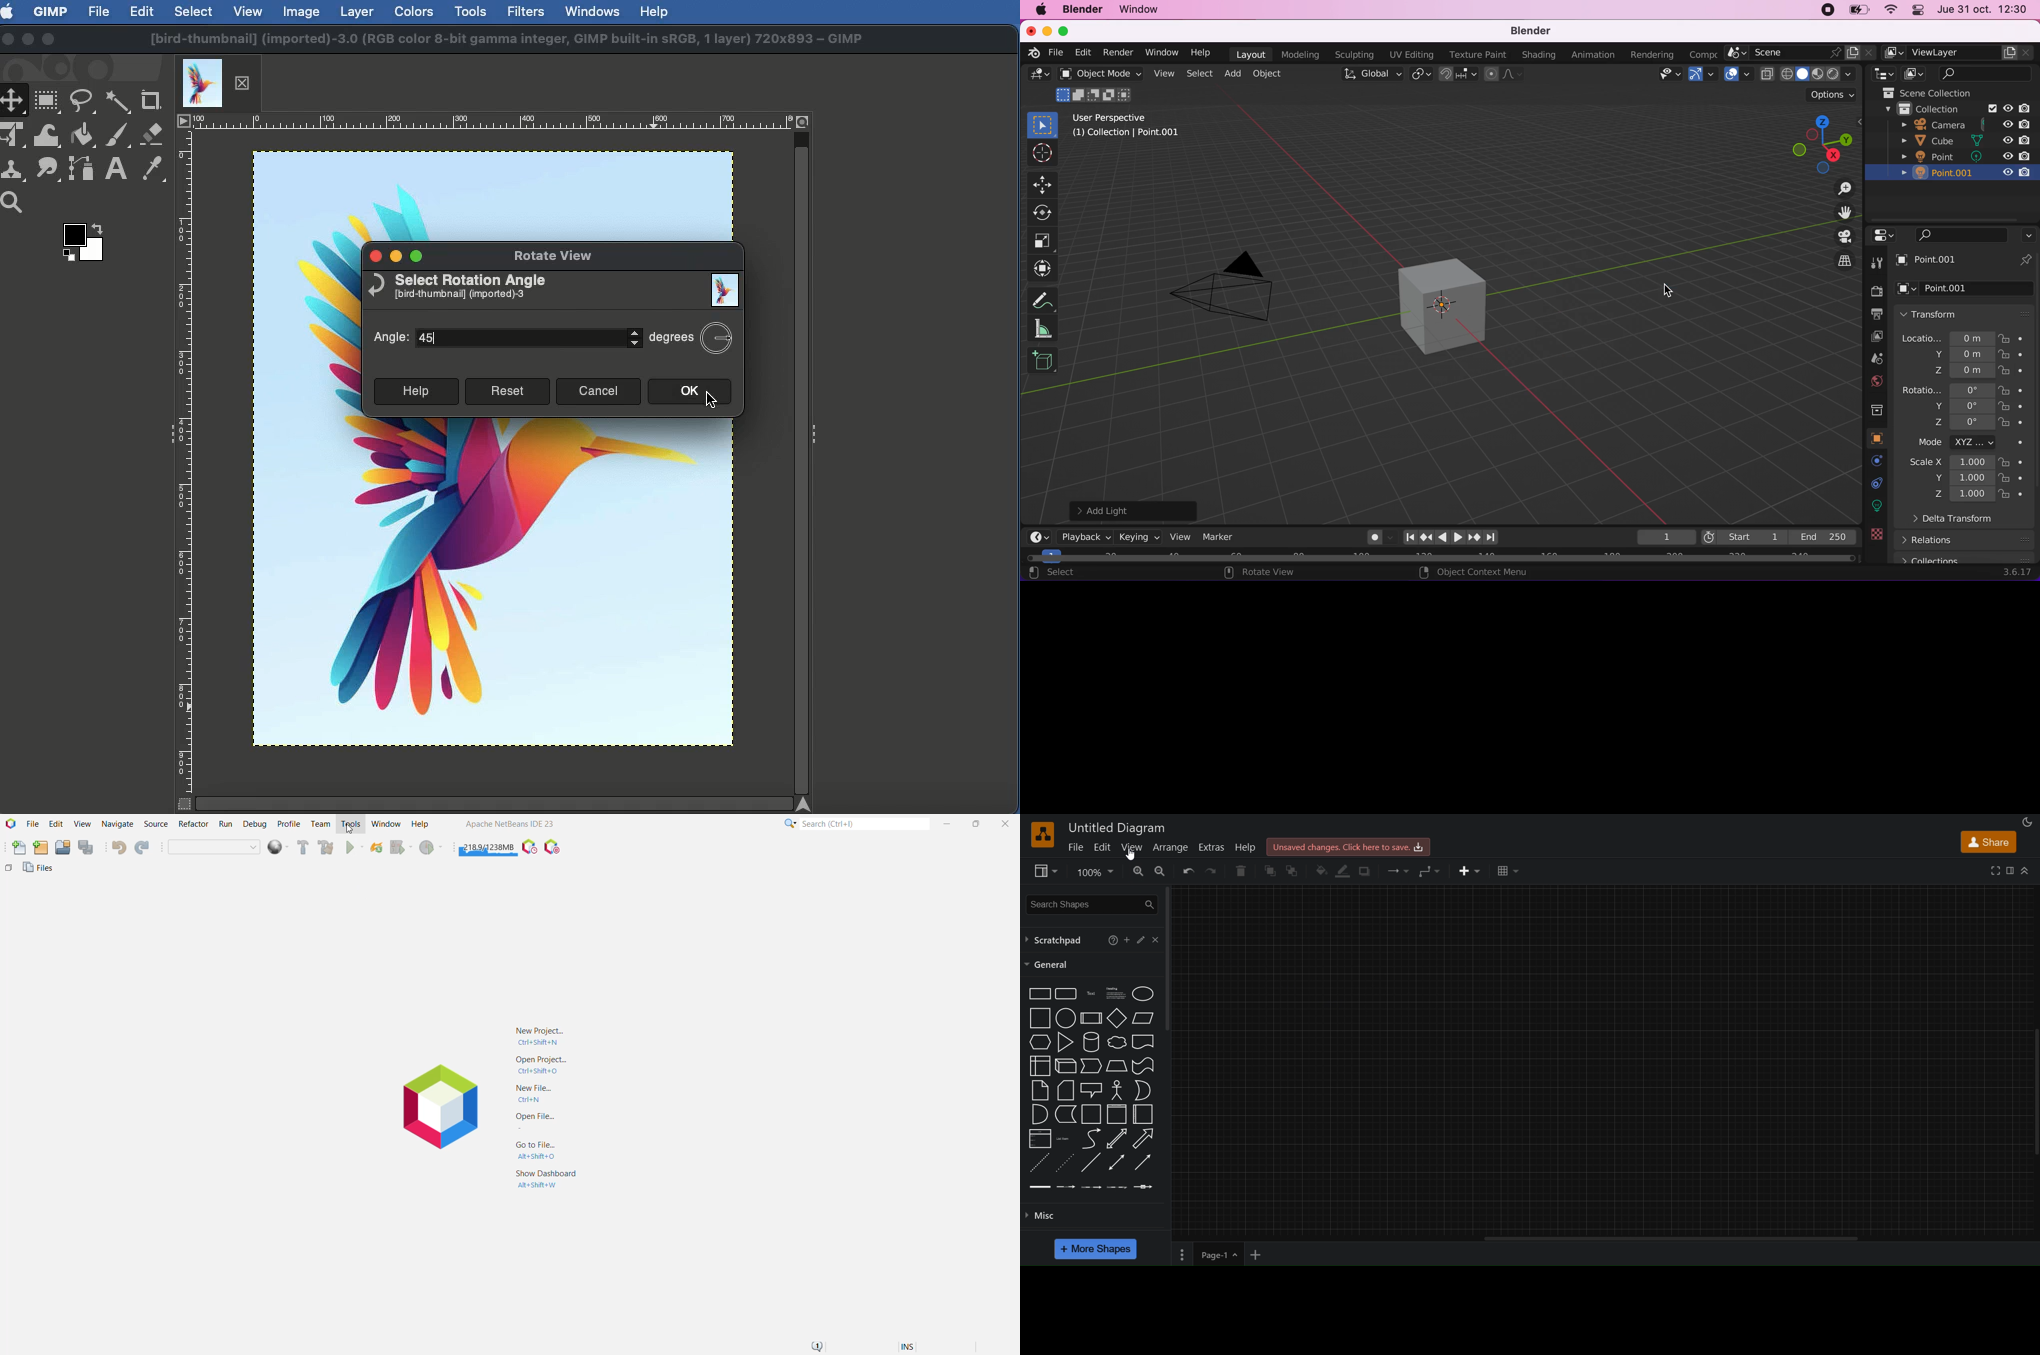  Describe the element at coordinates (2017, 339) in the screenshot. I see `lock` at that location.